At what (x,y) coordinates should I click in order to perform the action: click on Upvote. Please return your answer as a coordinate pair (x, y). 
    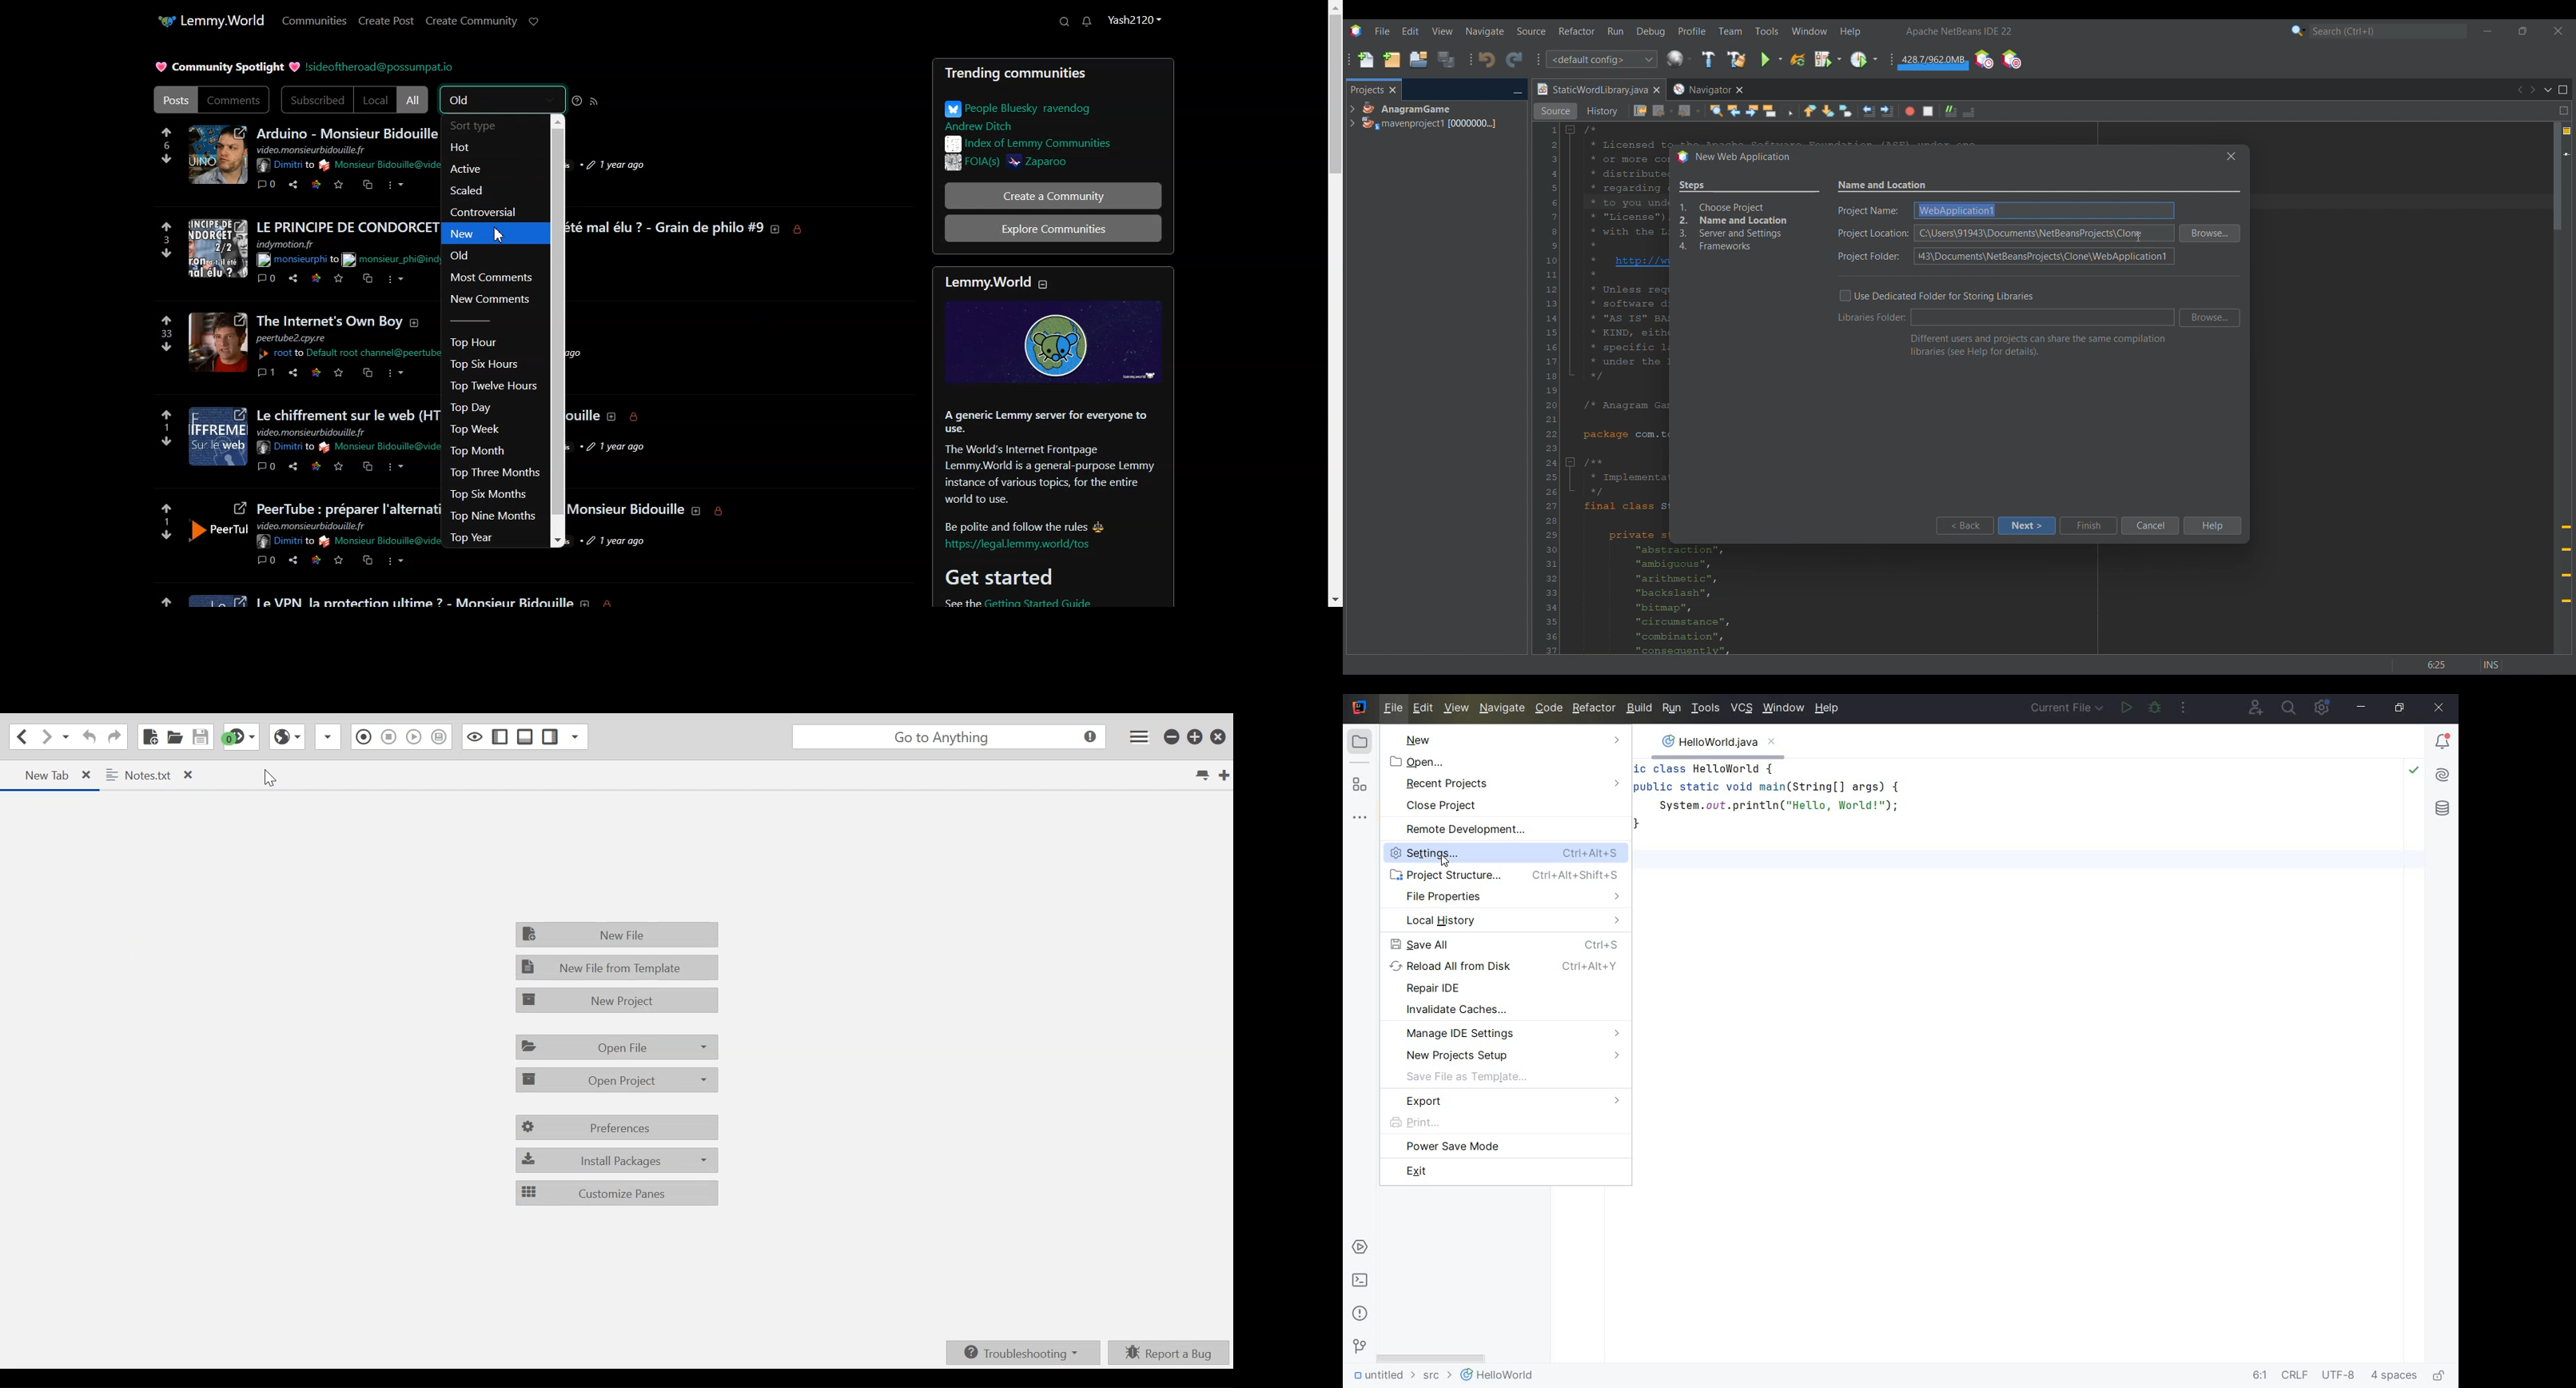
    Looking at the image, I should click on (169, 131).